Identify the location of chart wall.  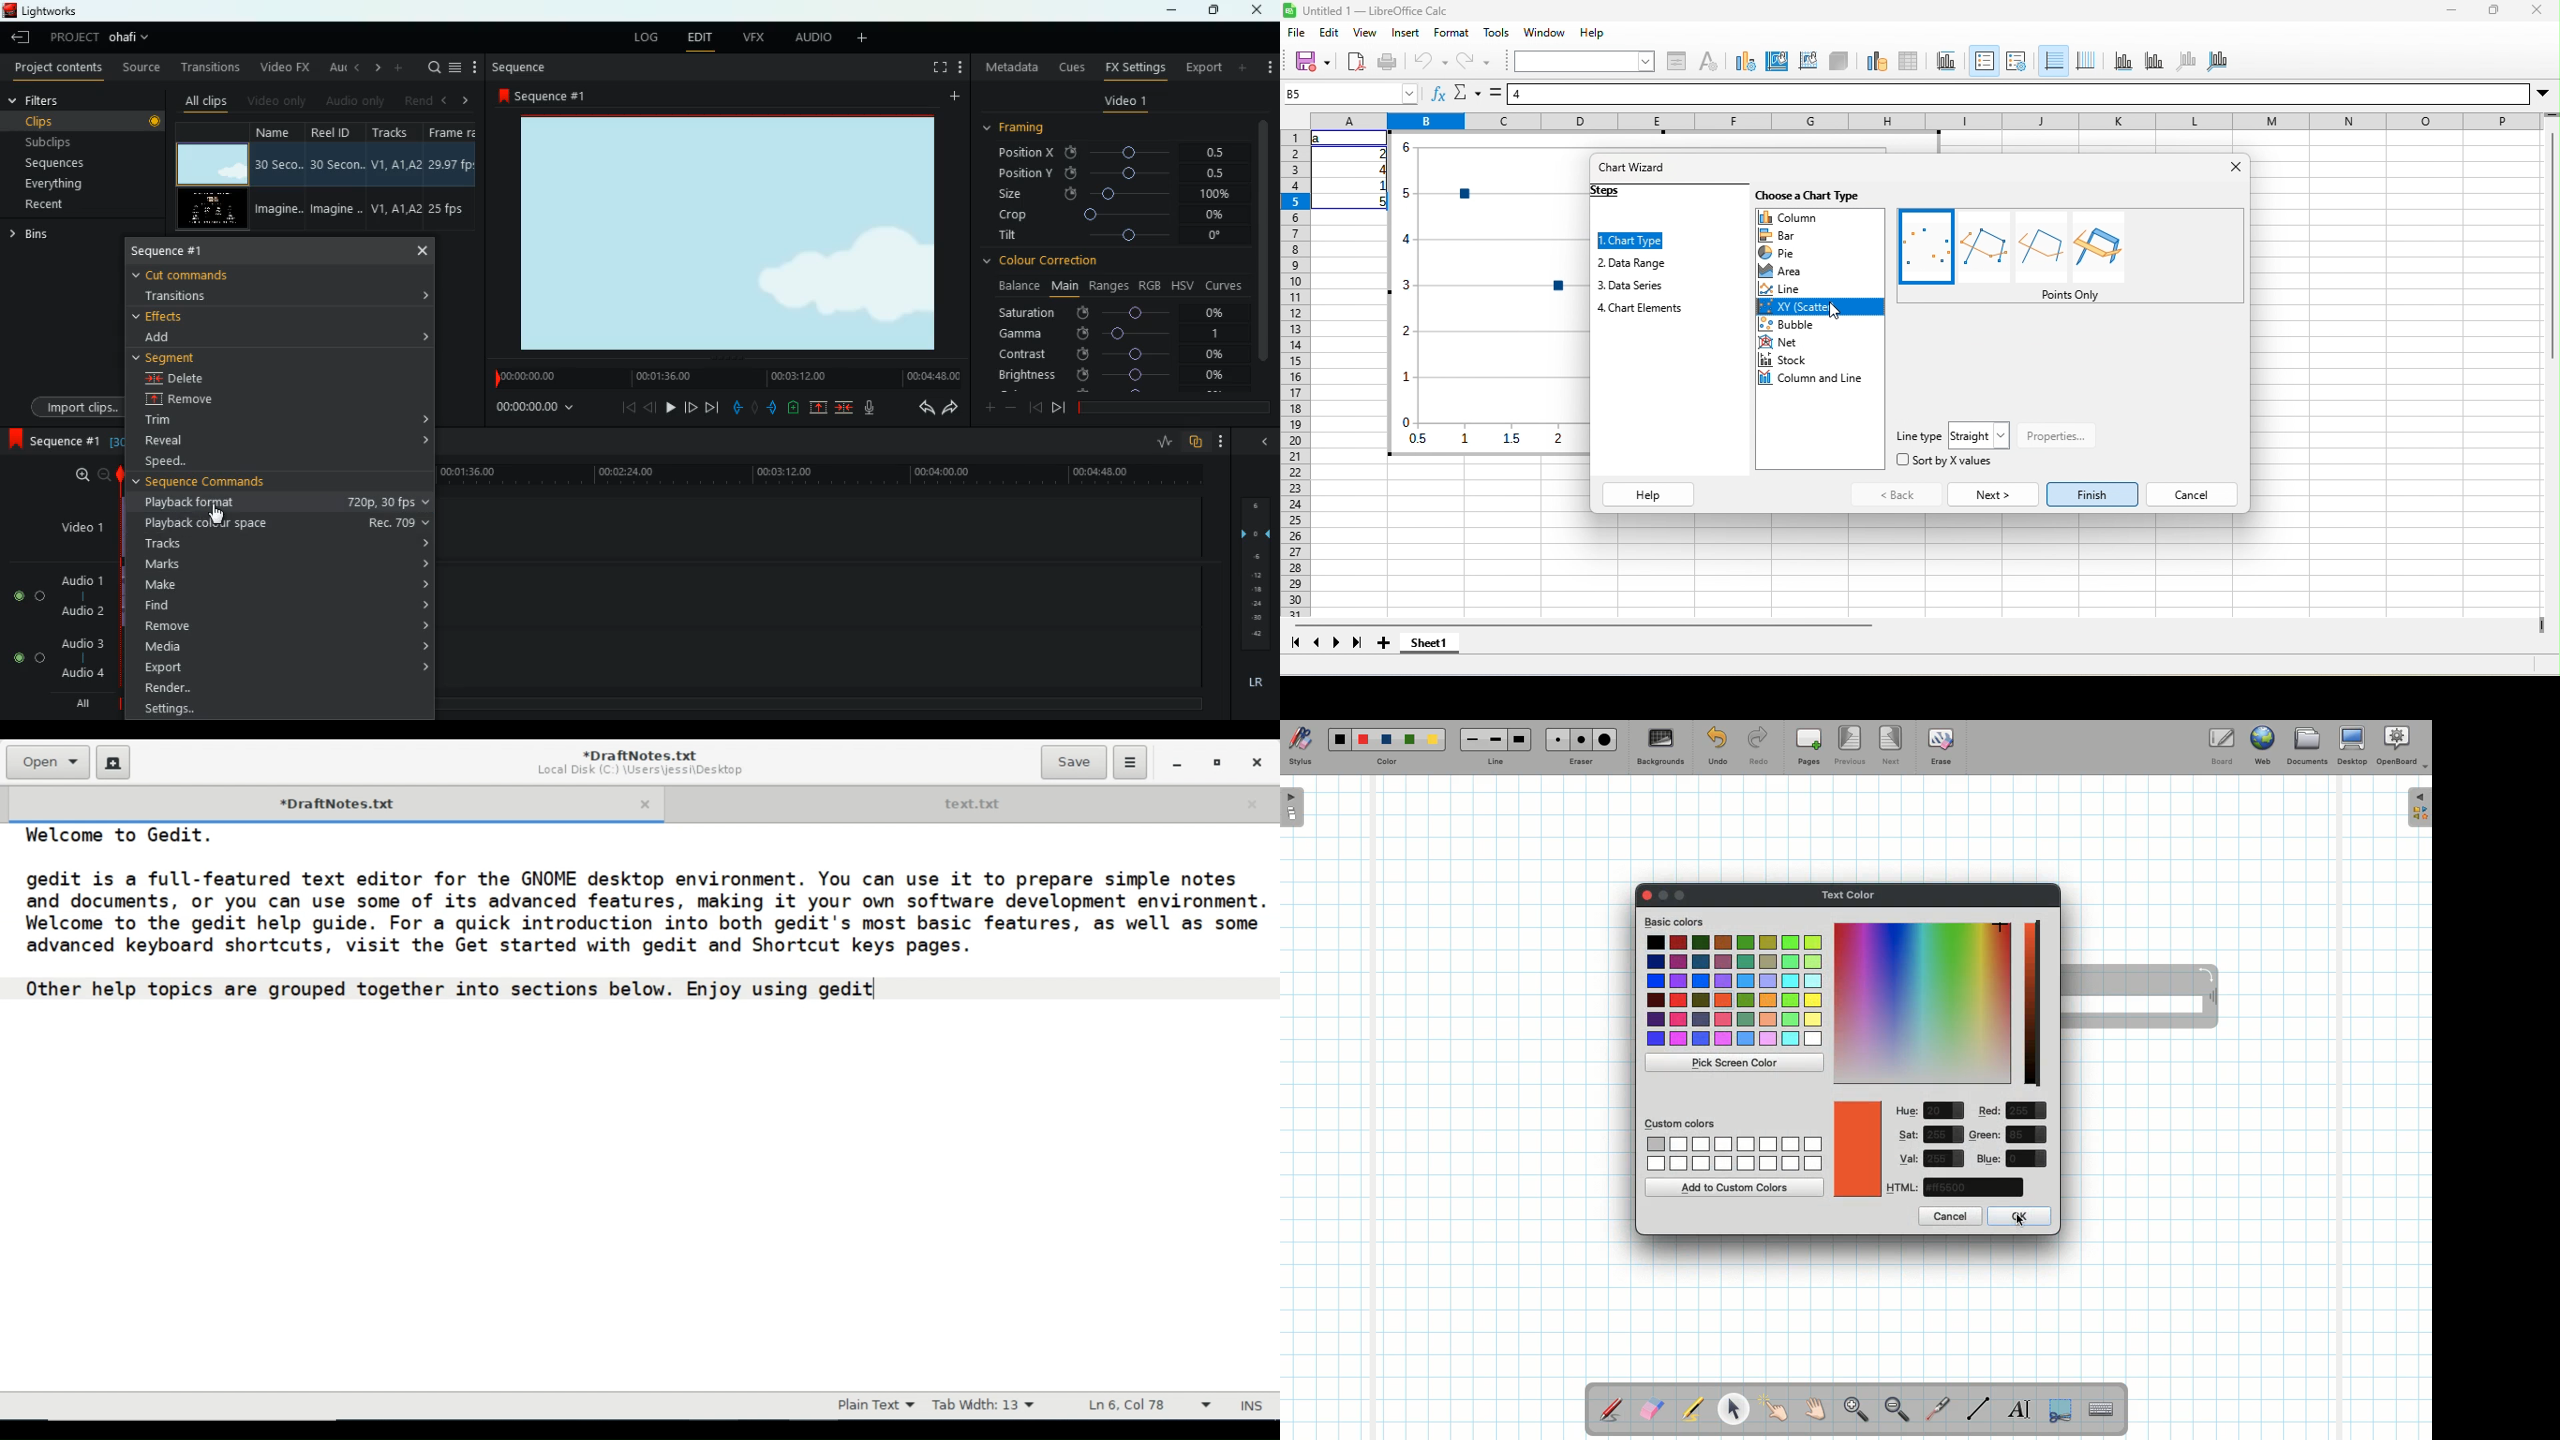
(1808, 63).